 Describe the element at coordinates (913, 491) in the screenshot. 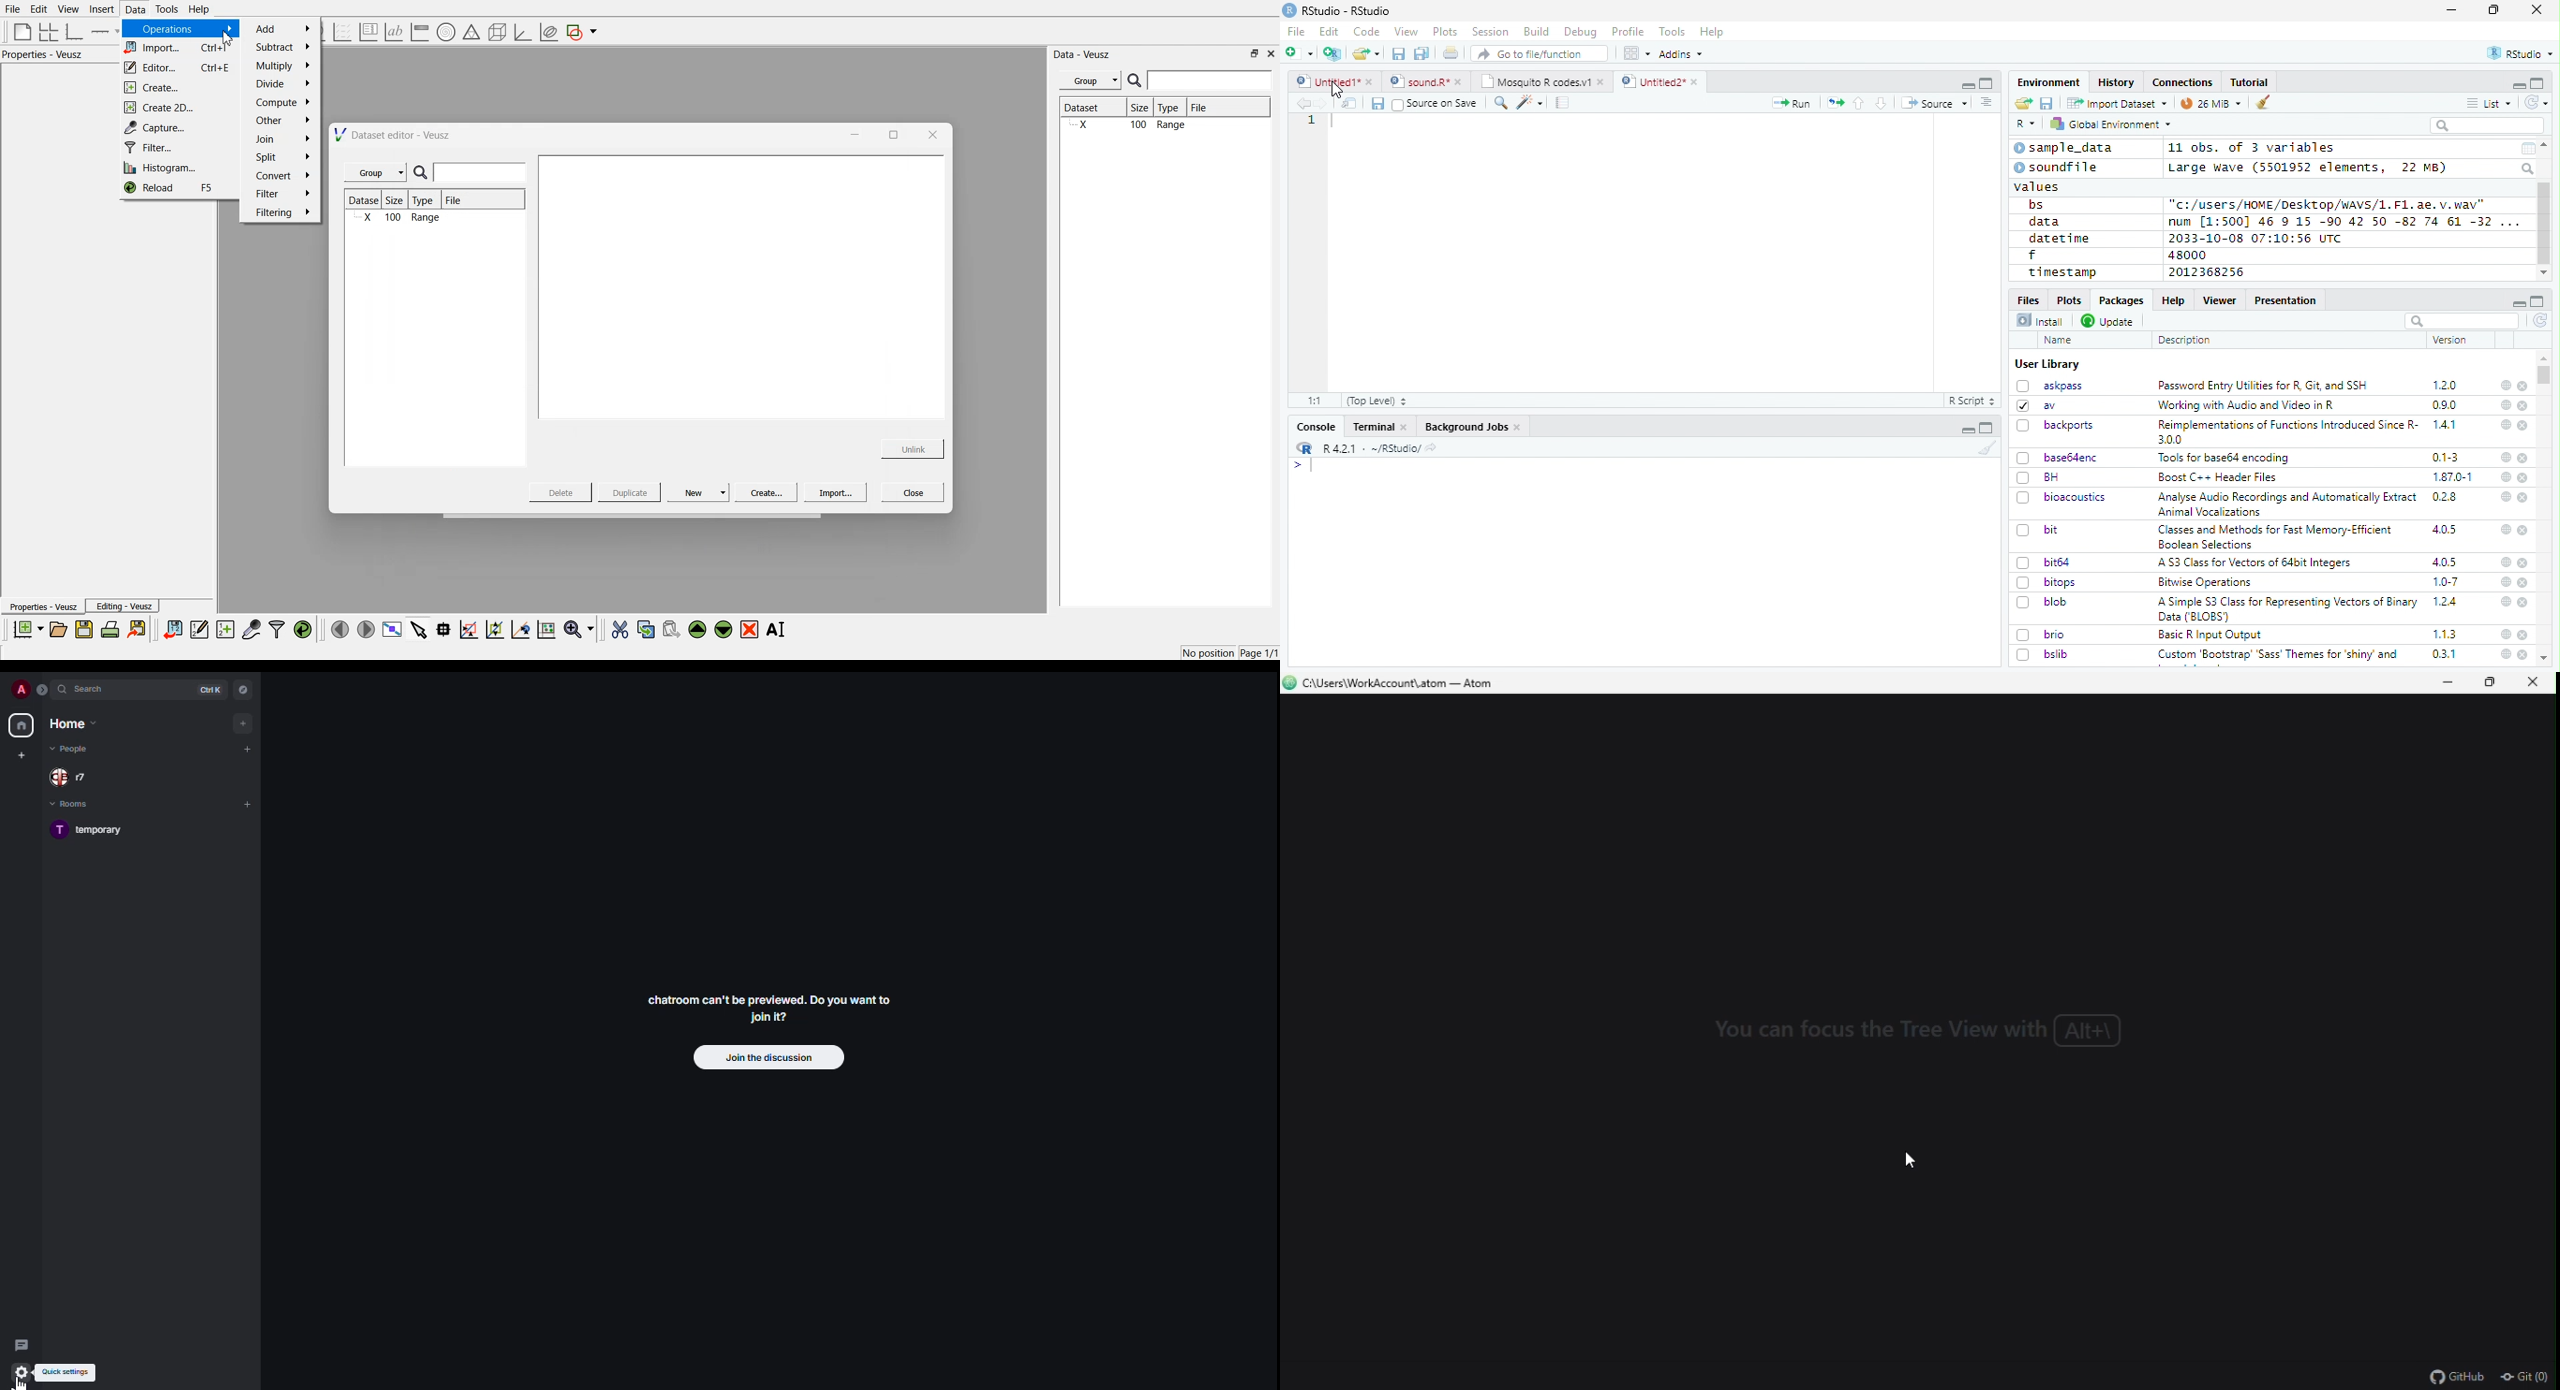

I see `Close` at that location.